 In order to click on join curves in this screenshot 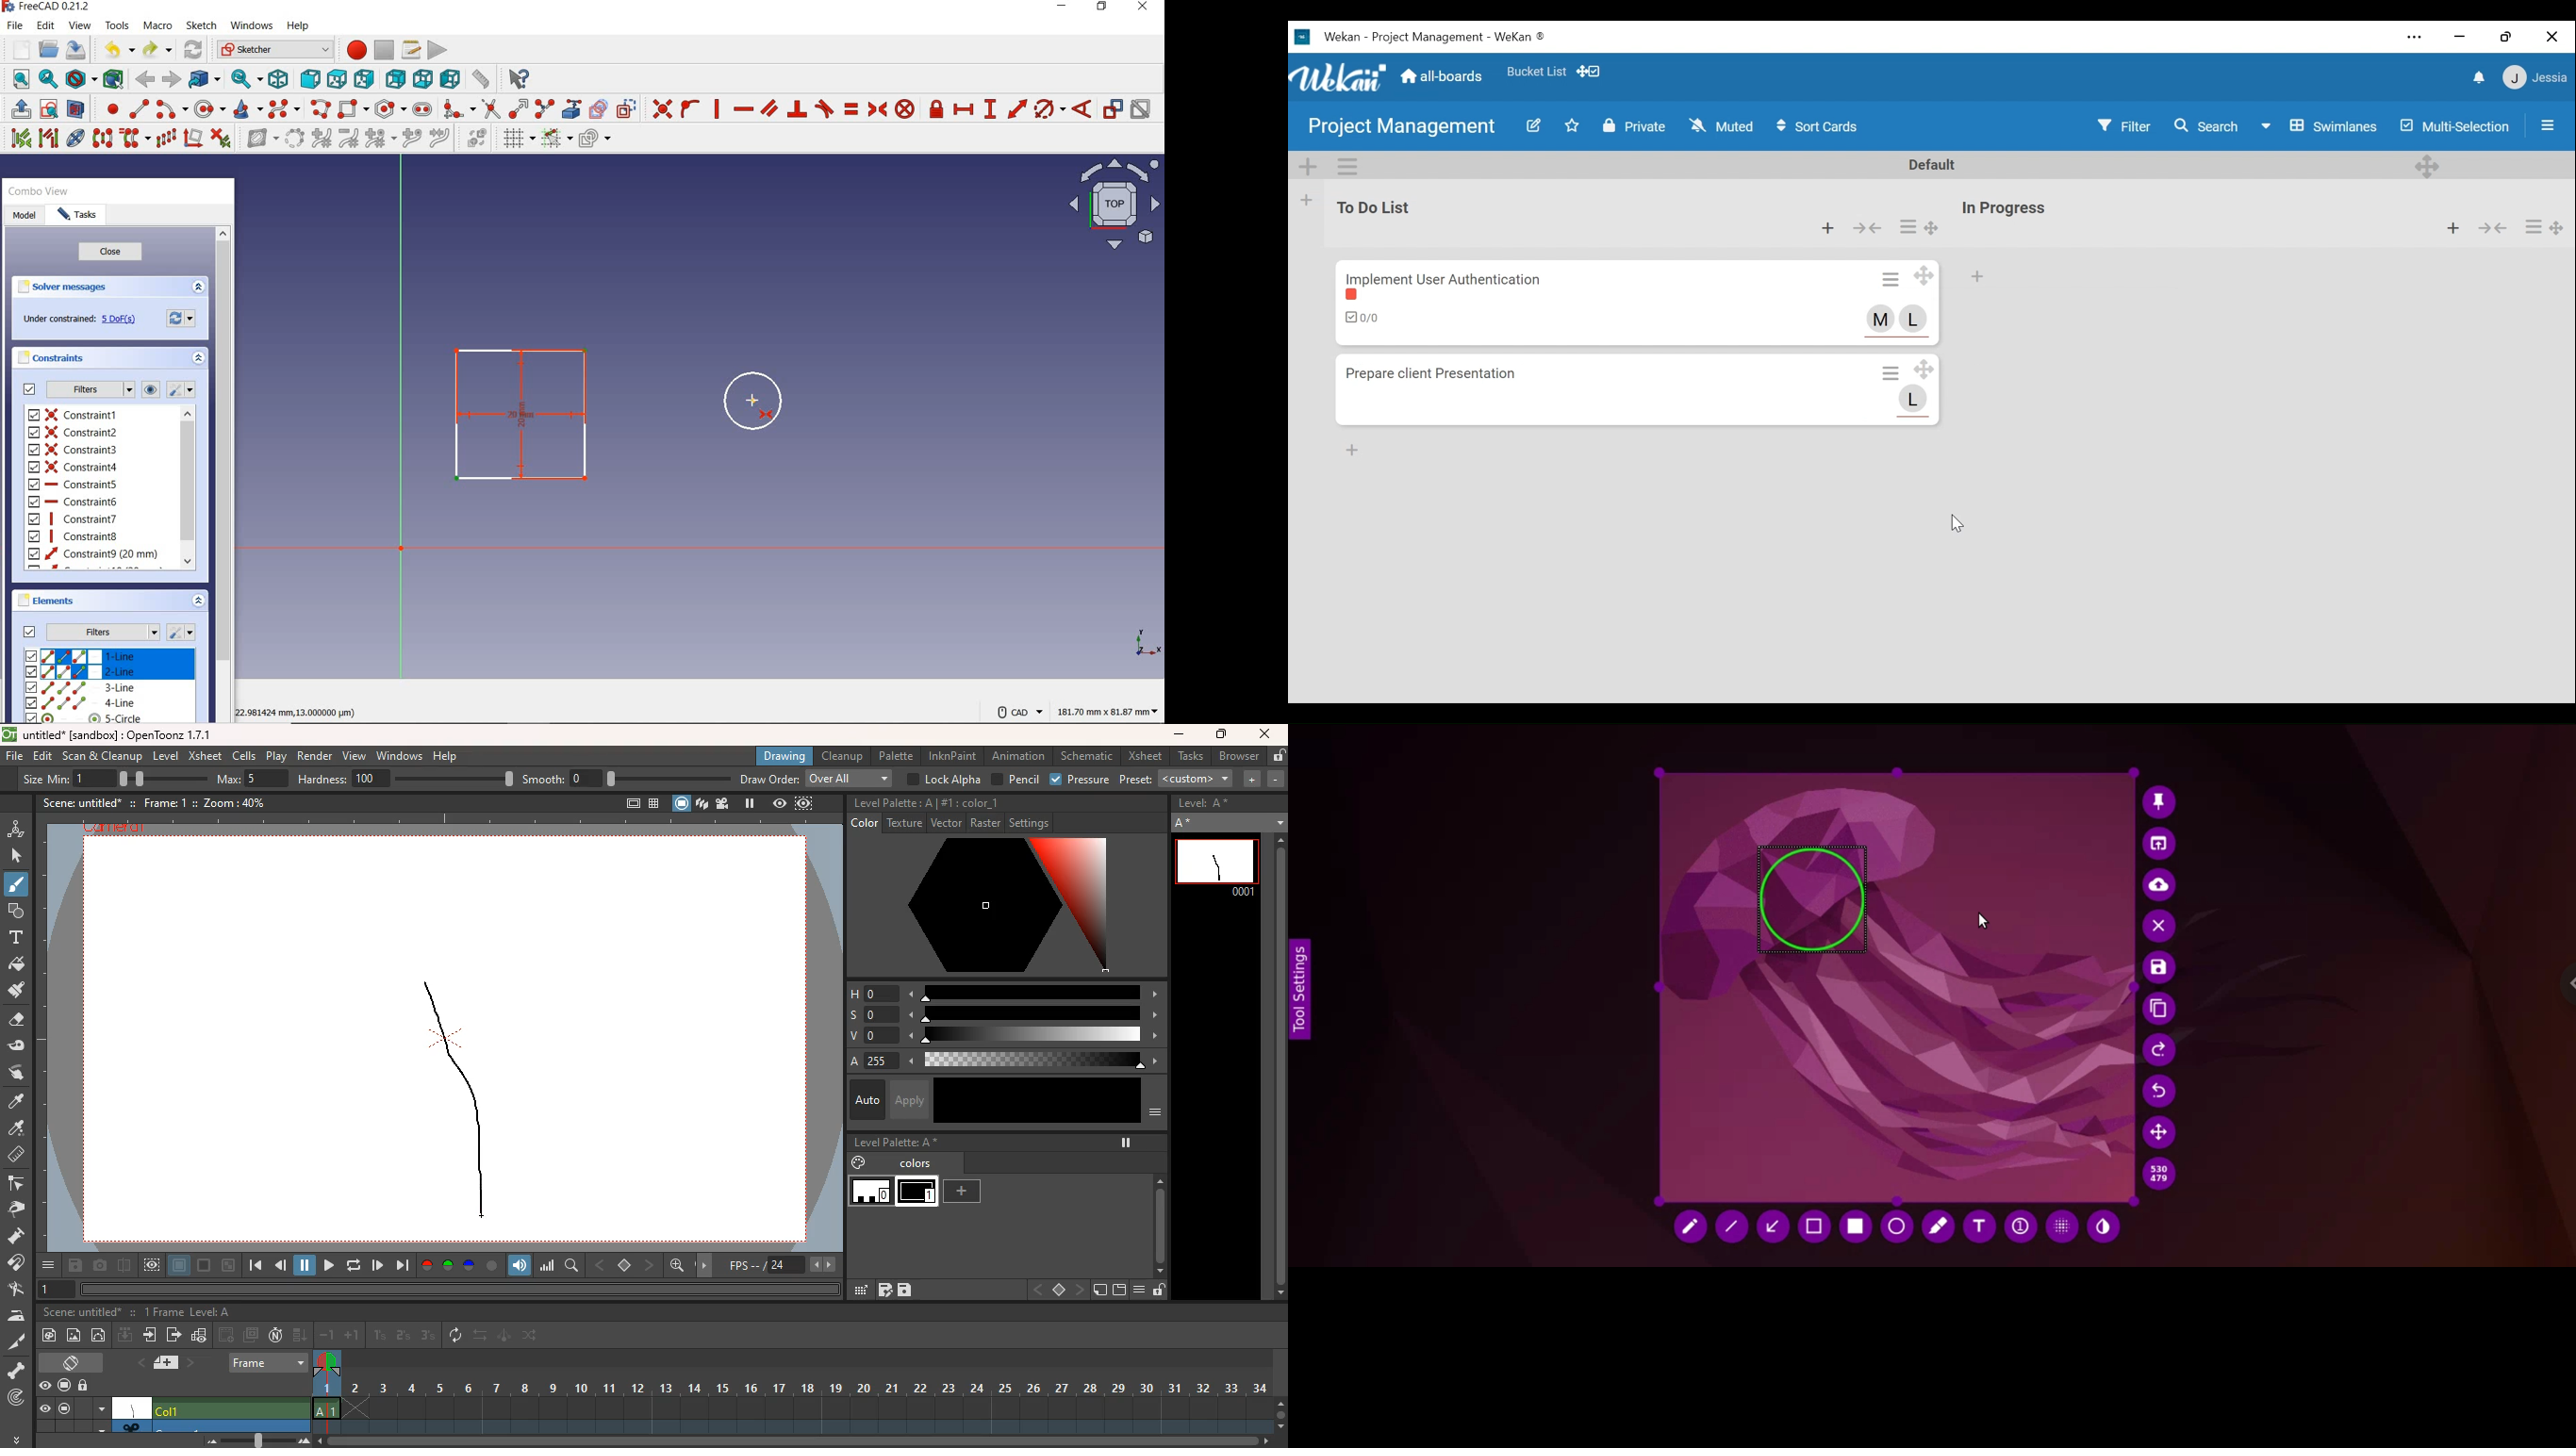, I will do `click(440, 137)`.